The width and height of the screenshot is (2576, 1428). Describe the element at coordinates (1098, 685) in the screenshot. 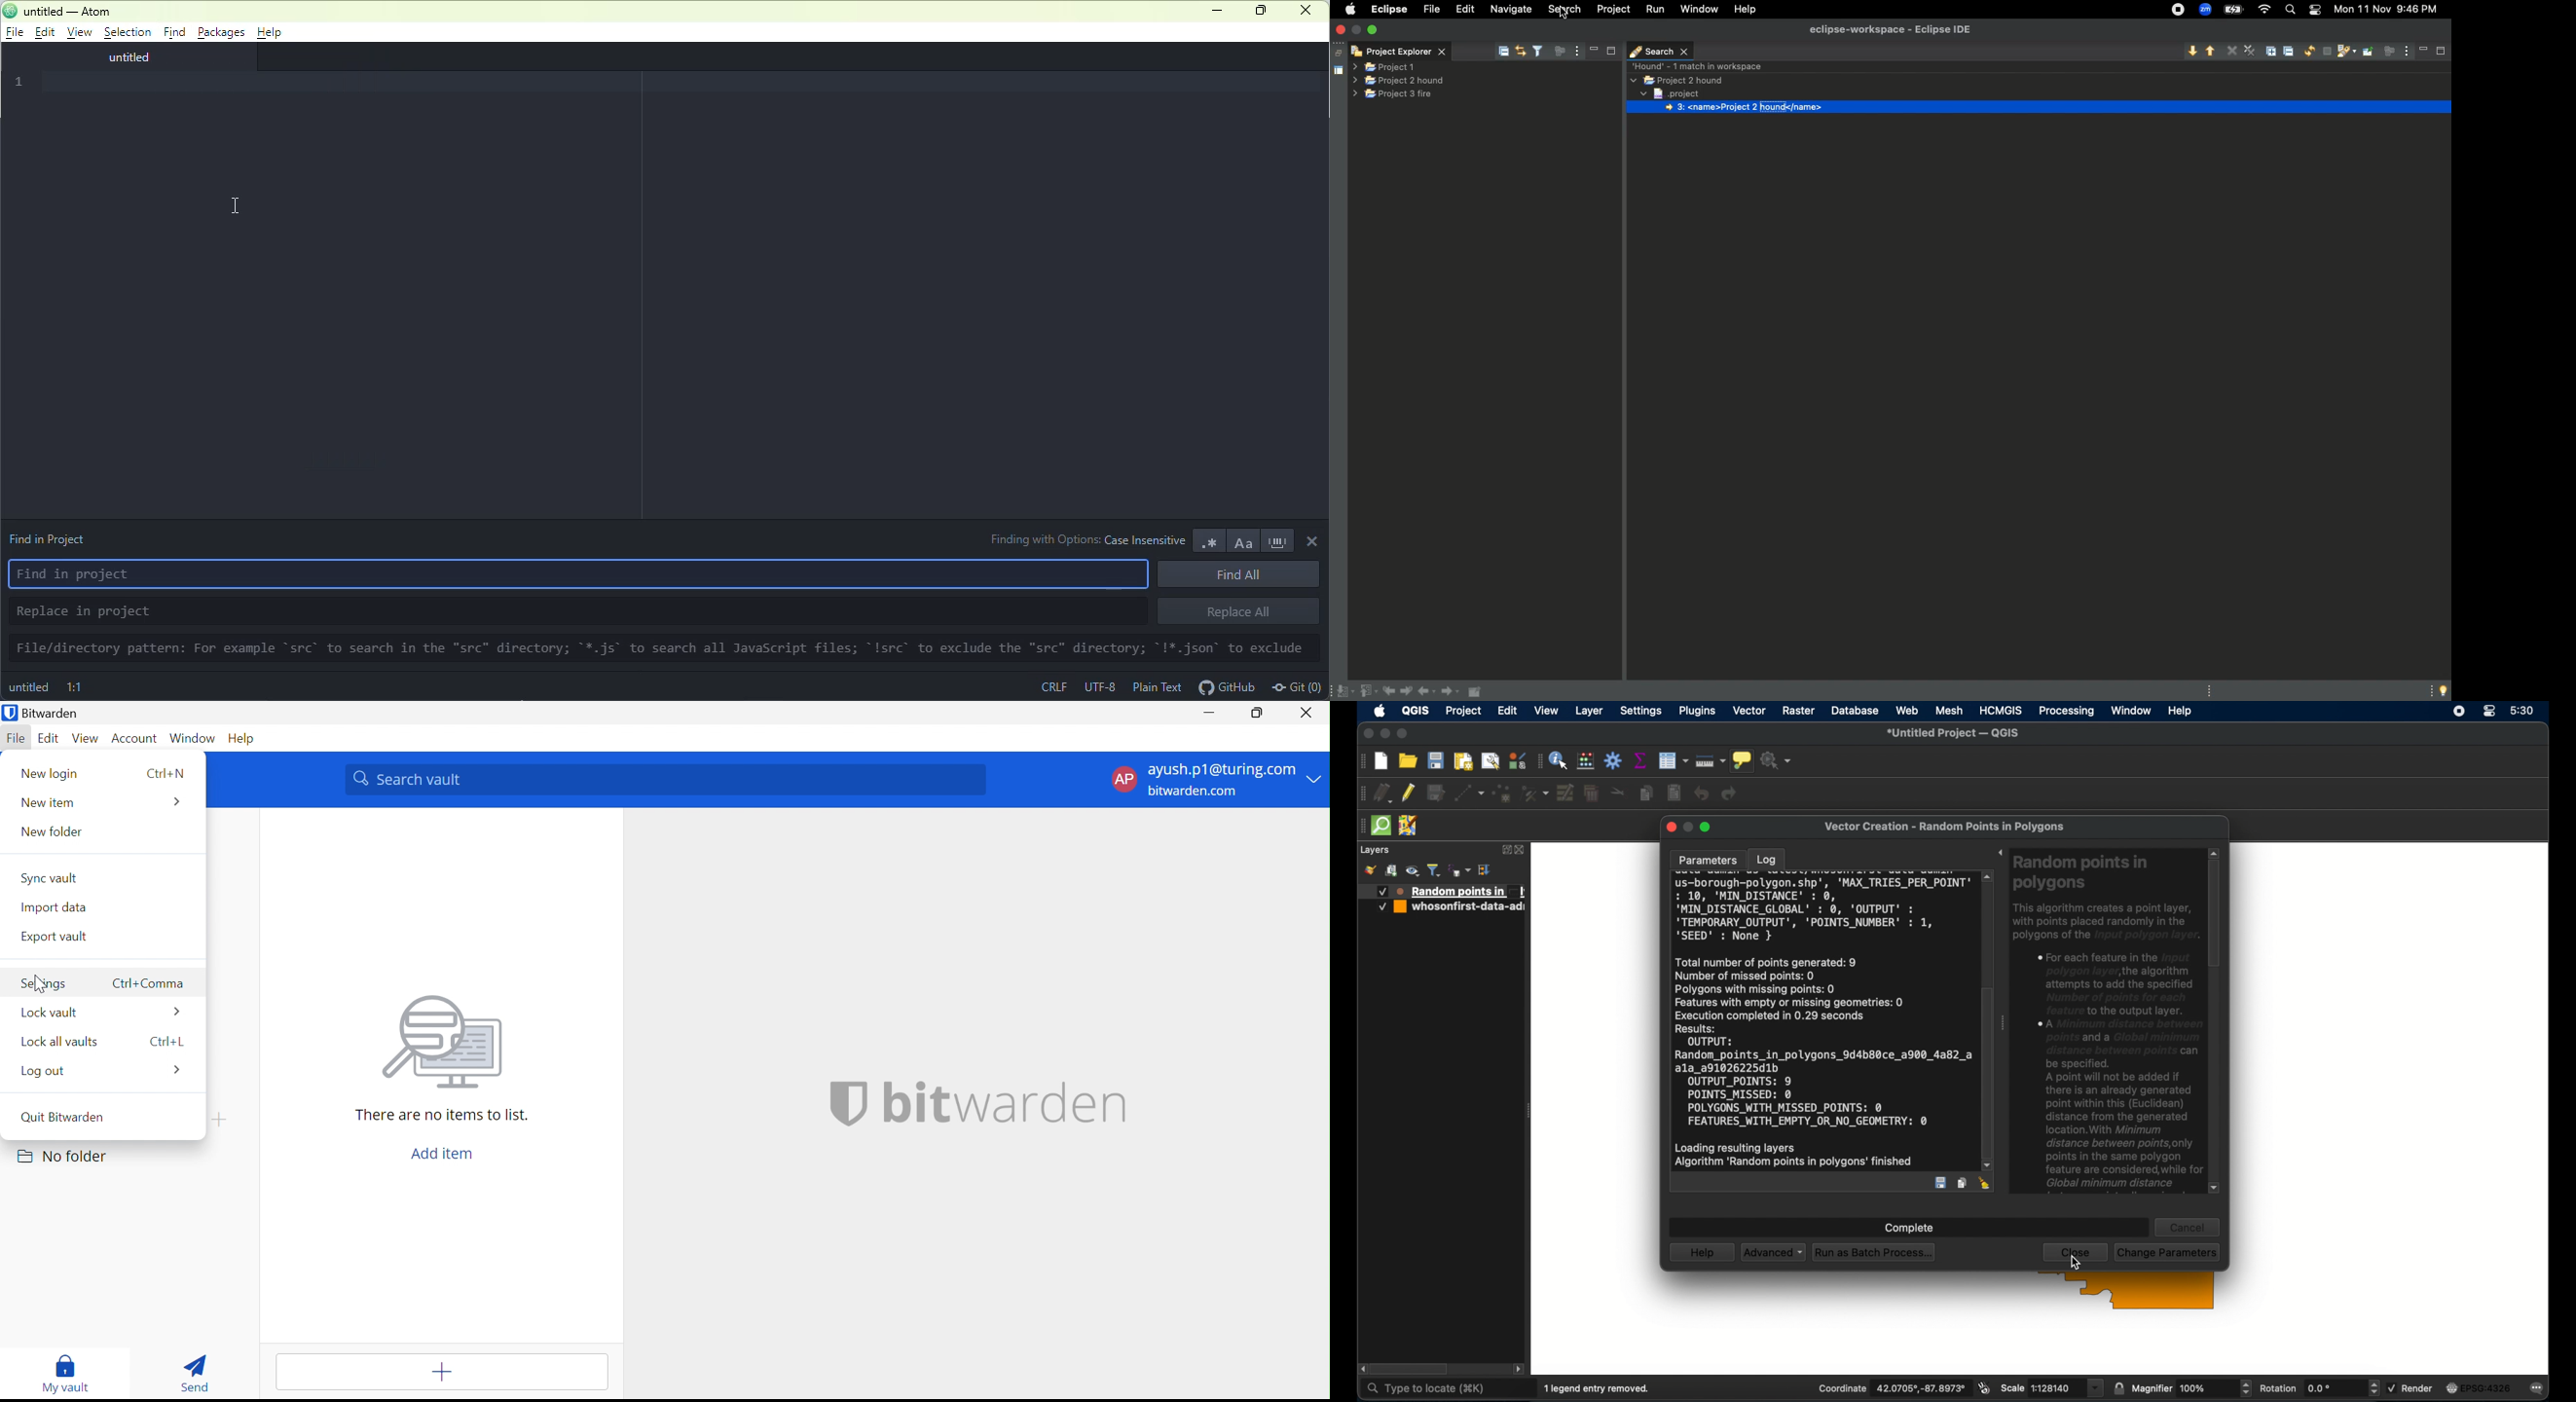

I see `UTF-8` at that location.